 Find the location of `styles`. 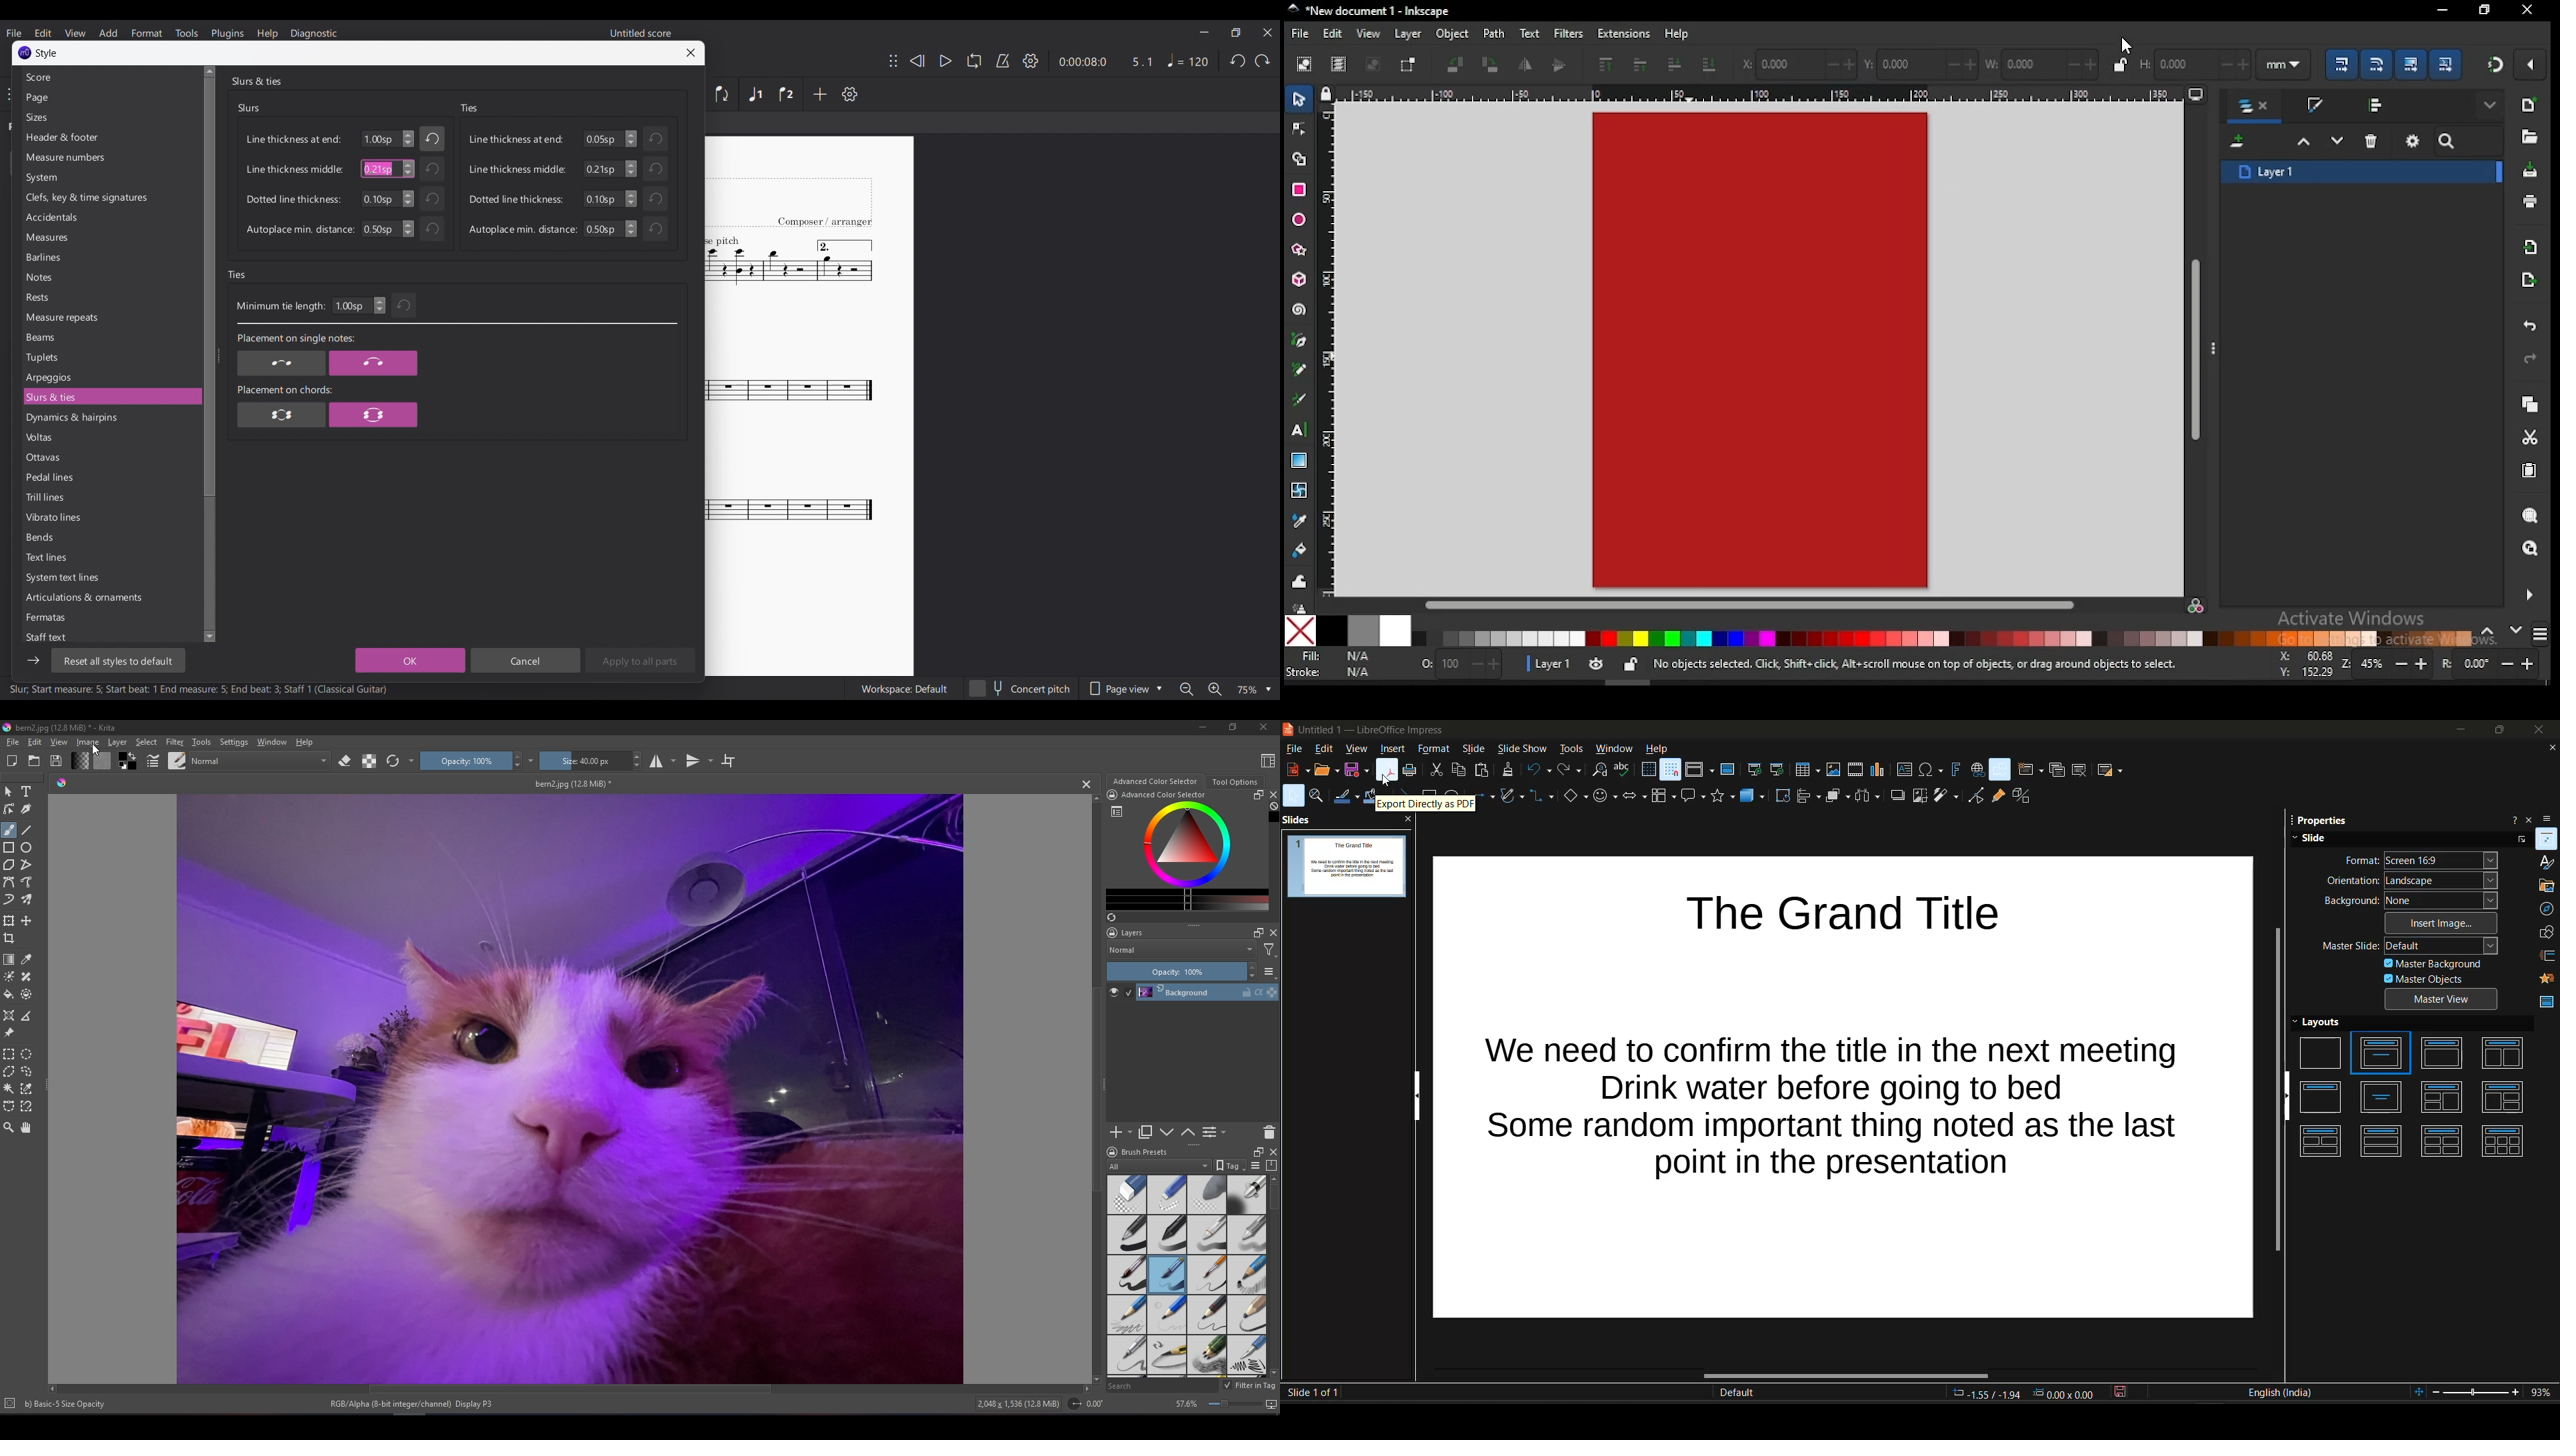

styles is located at coordinates (2547, 863).